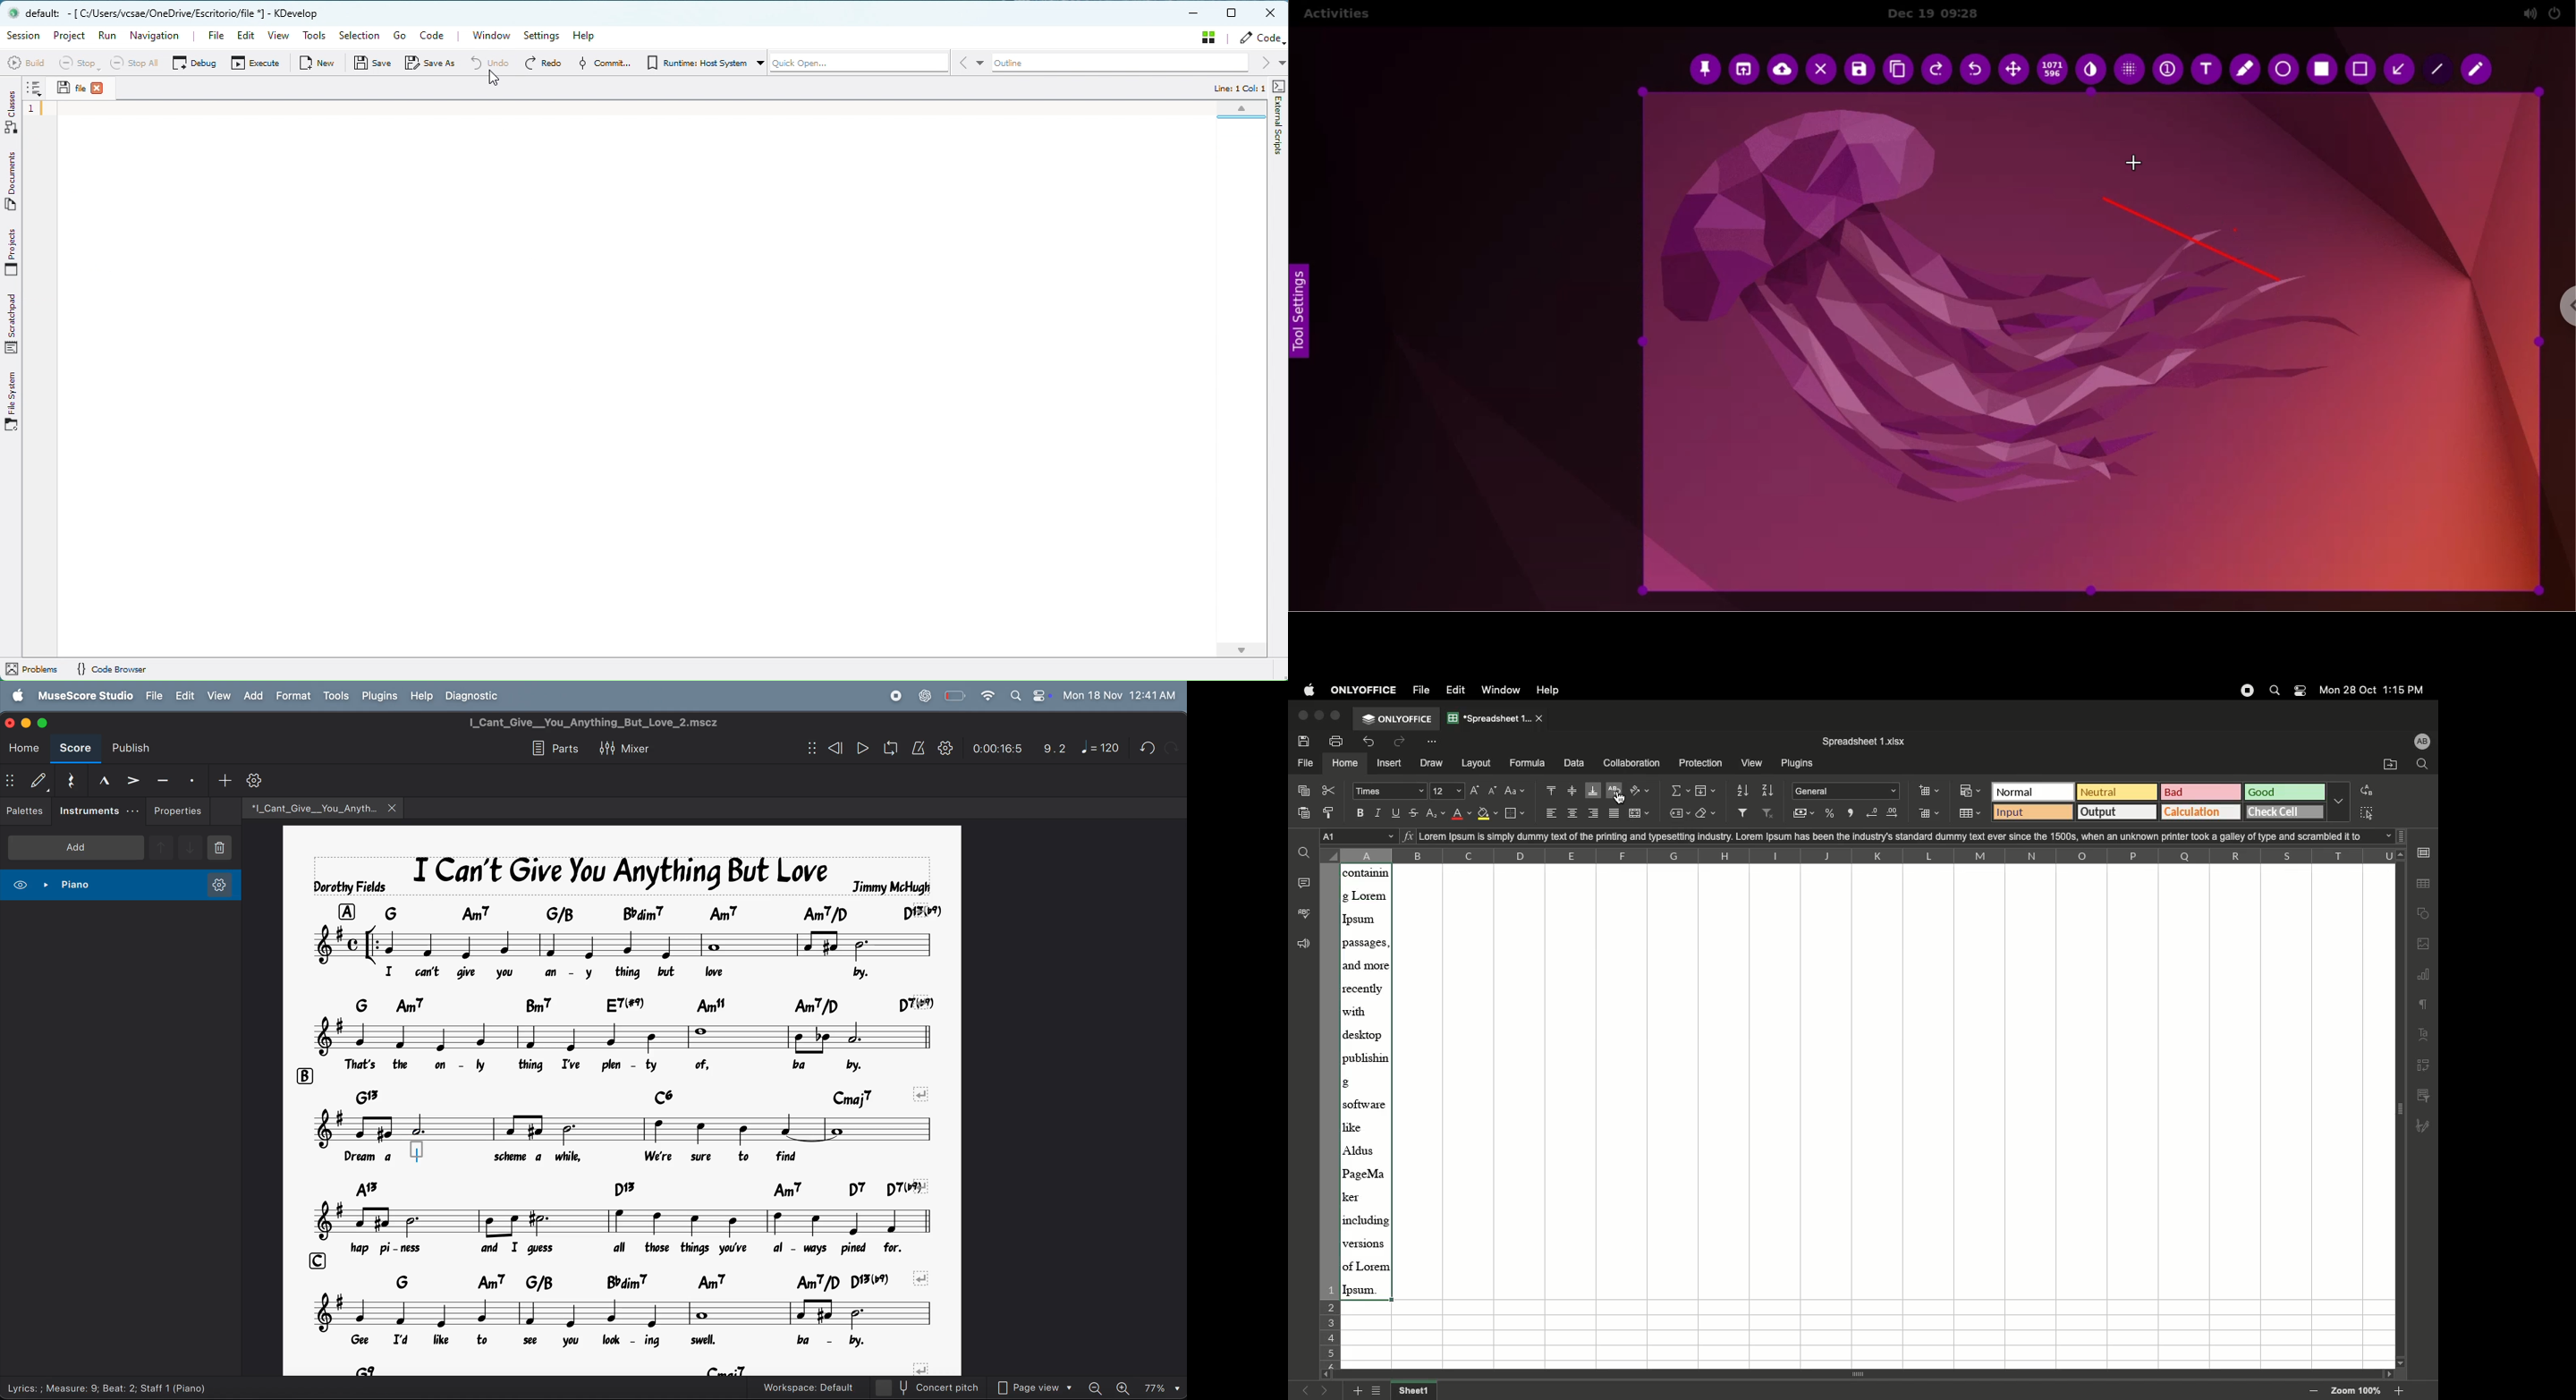 Image resolution: width=2576 pixels, height=1400 pixels. I want to click on Search, so click(2276, 690).